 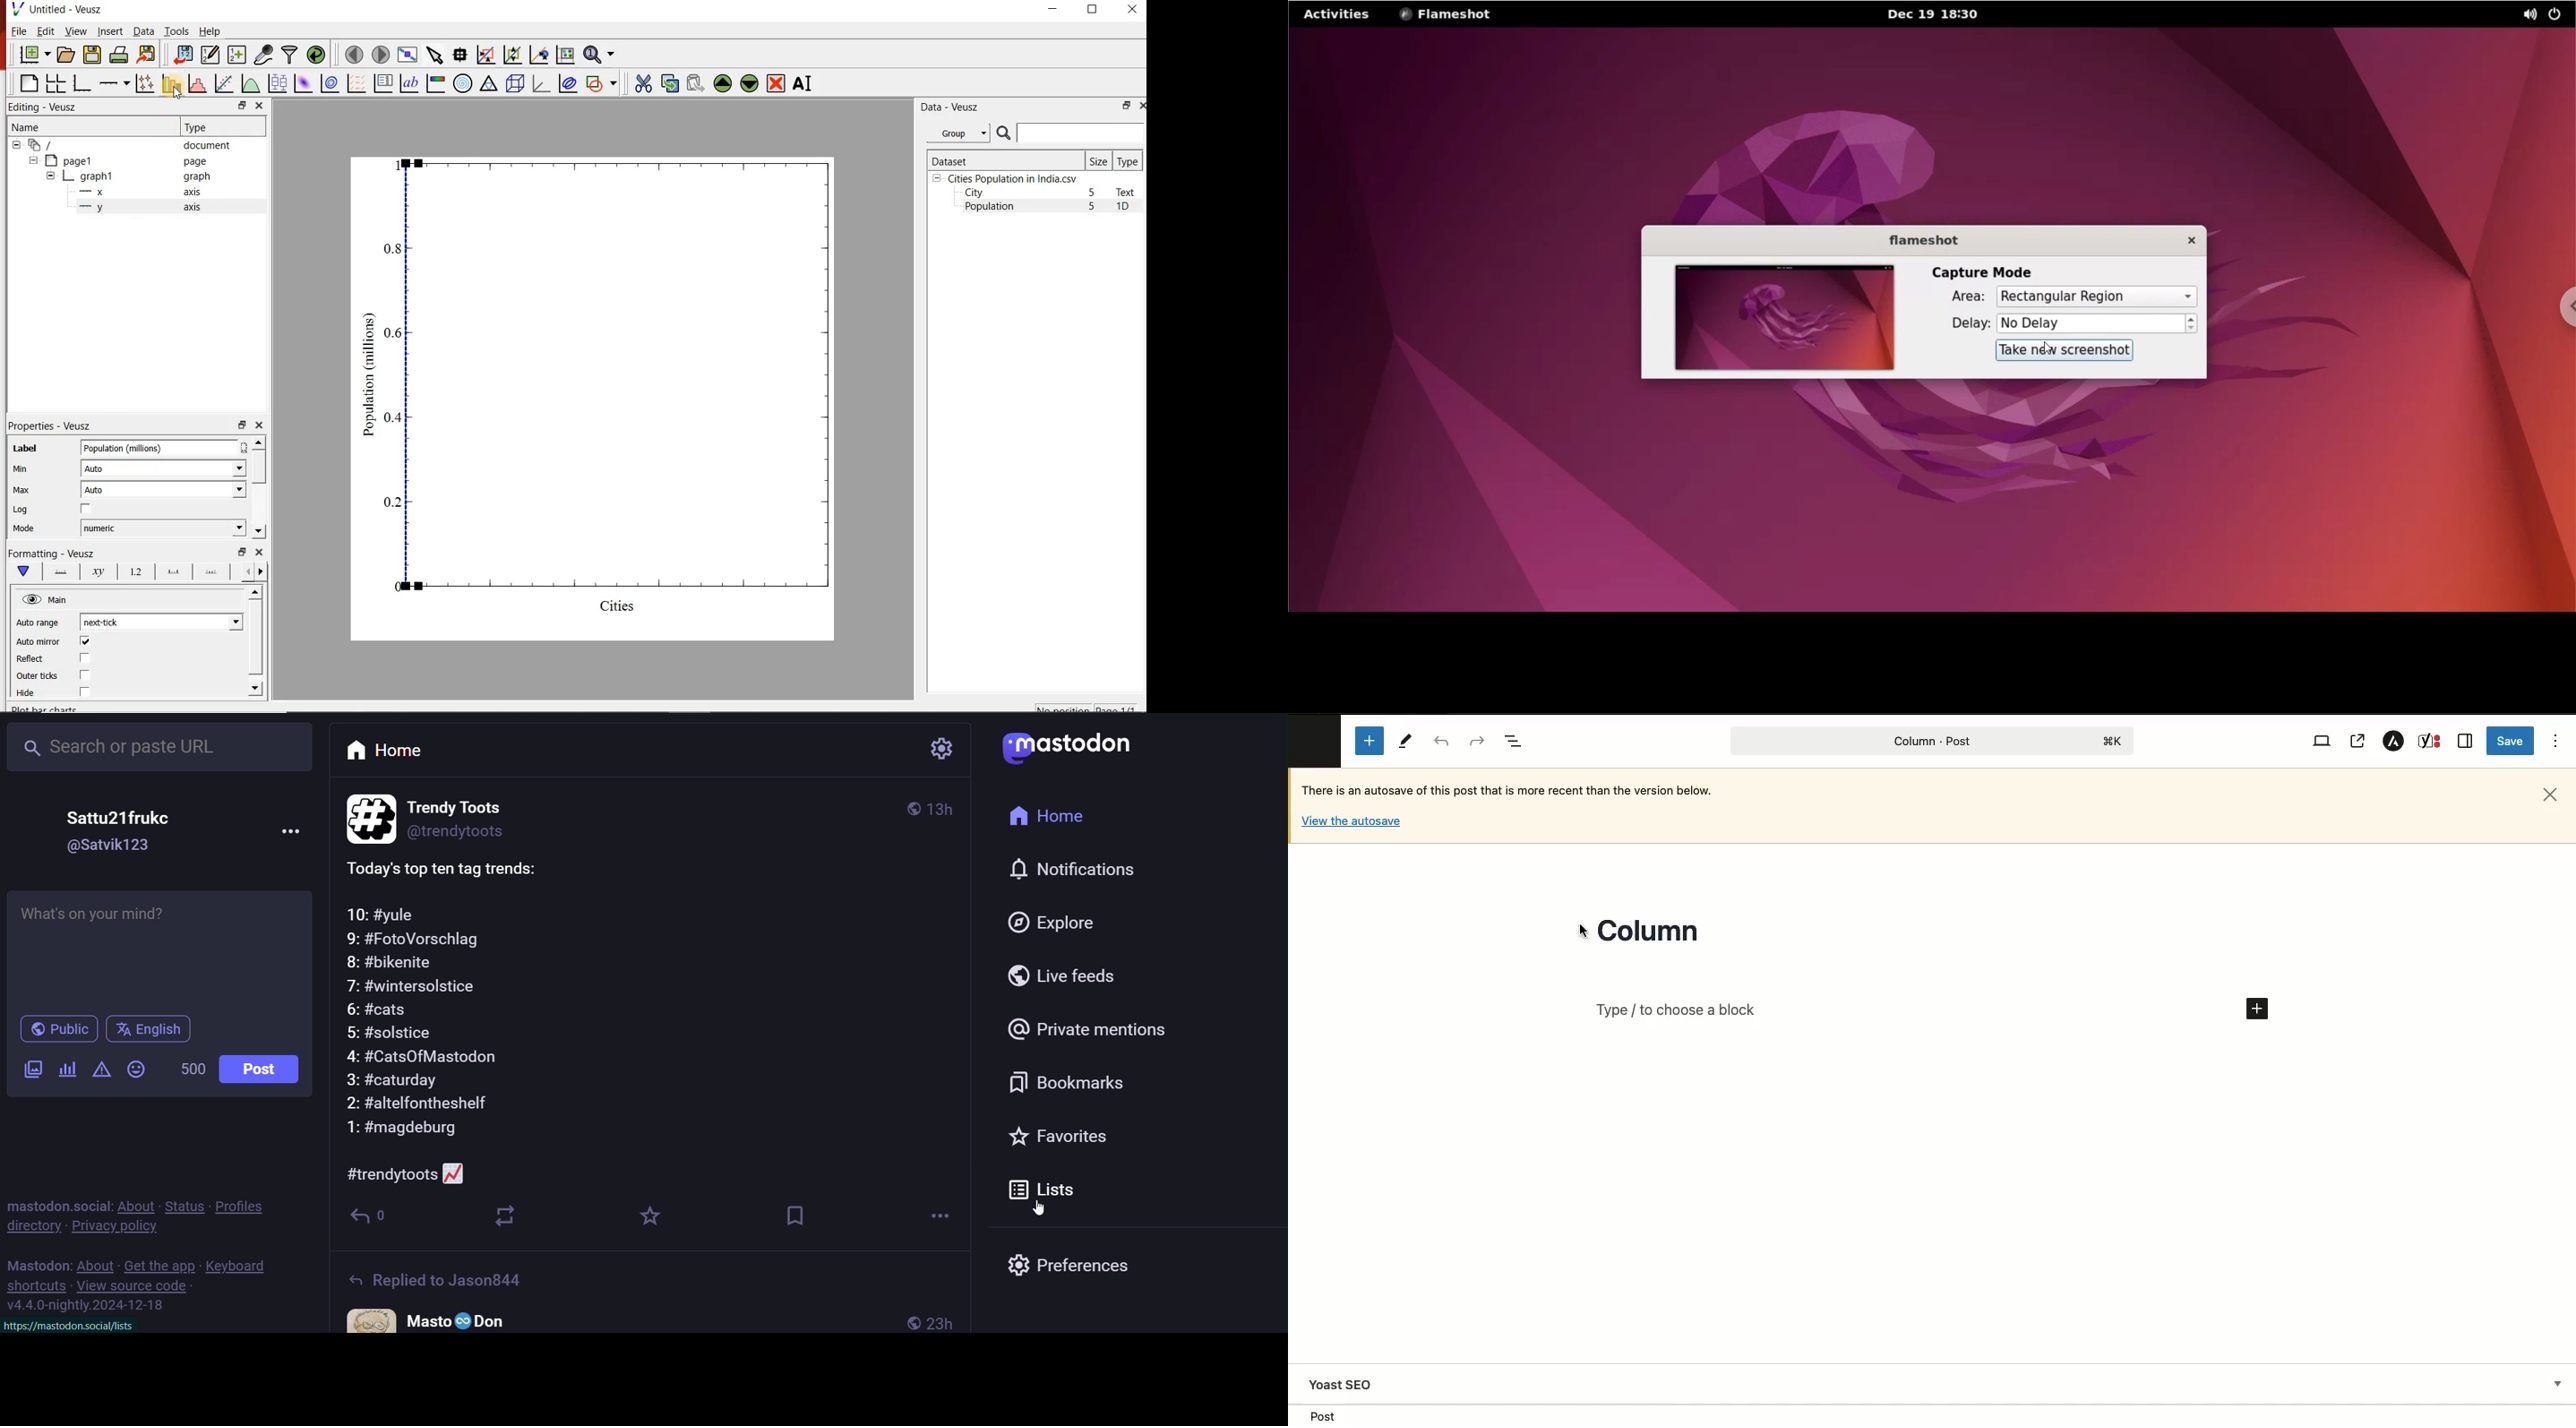 I want to click on Close, so click(x=2547, y=795).